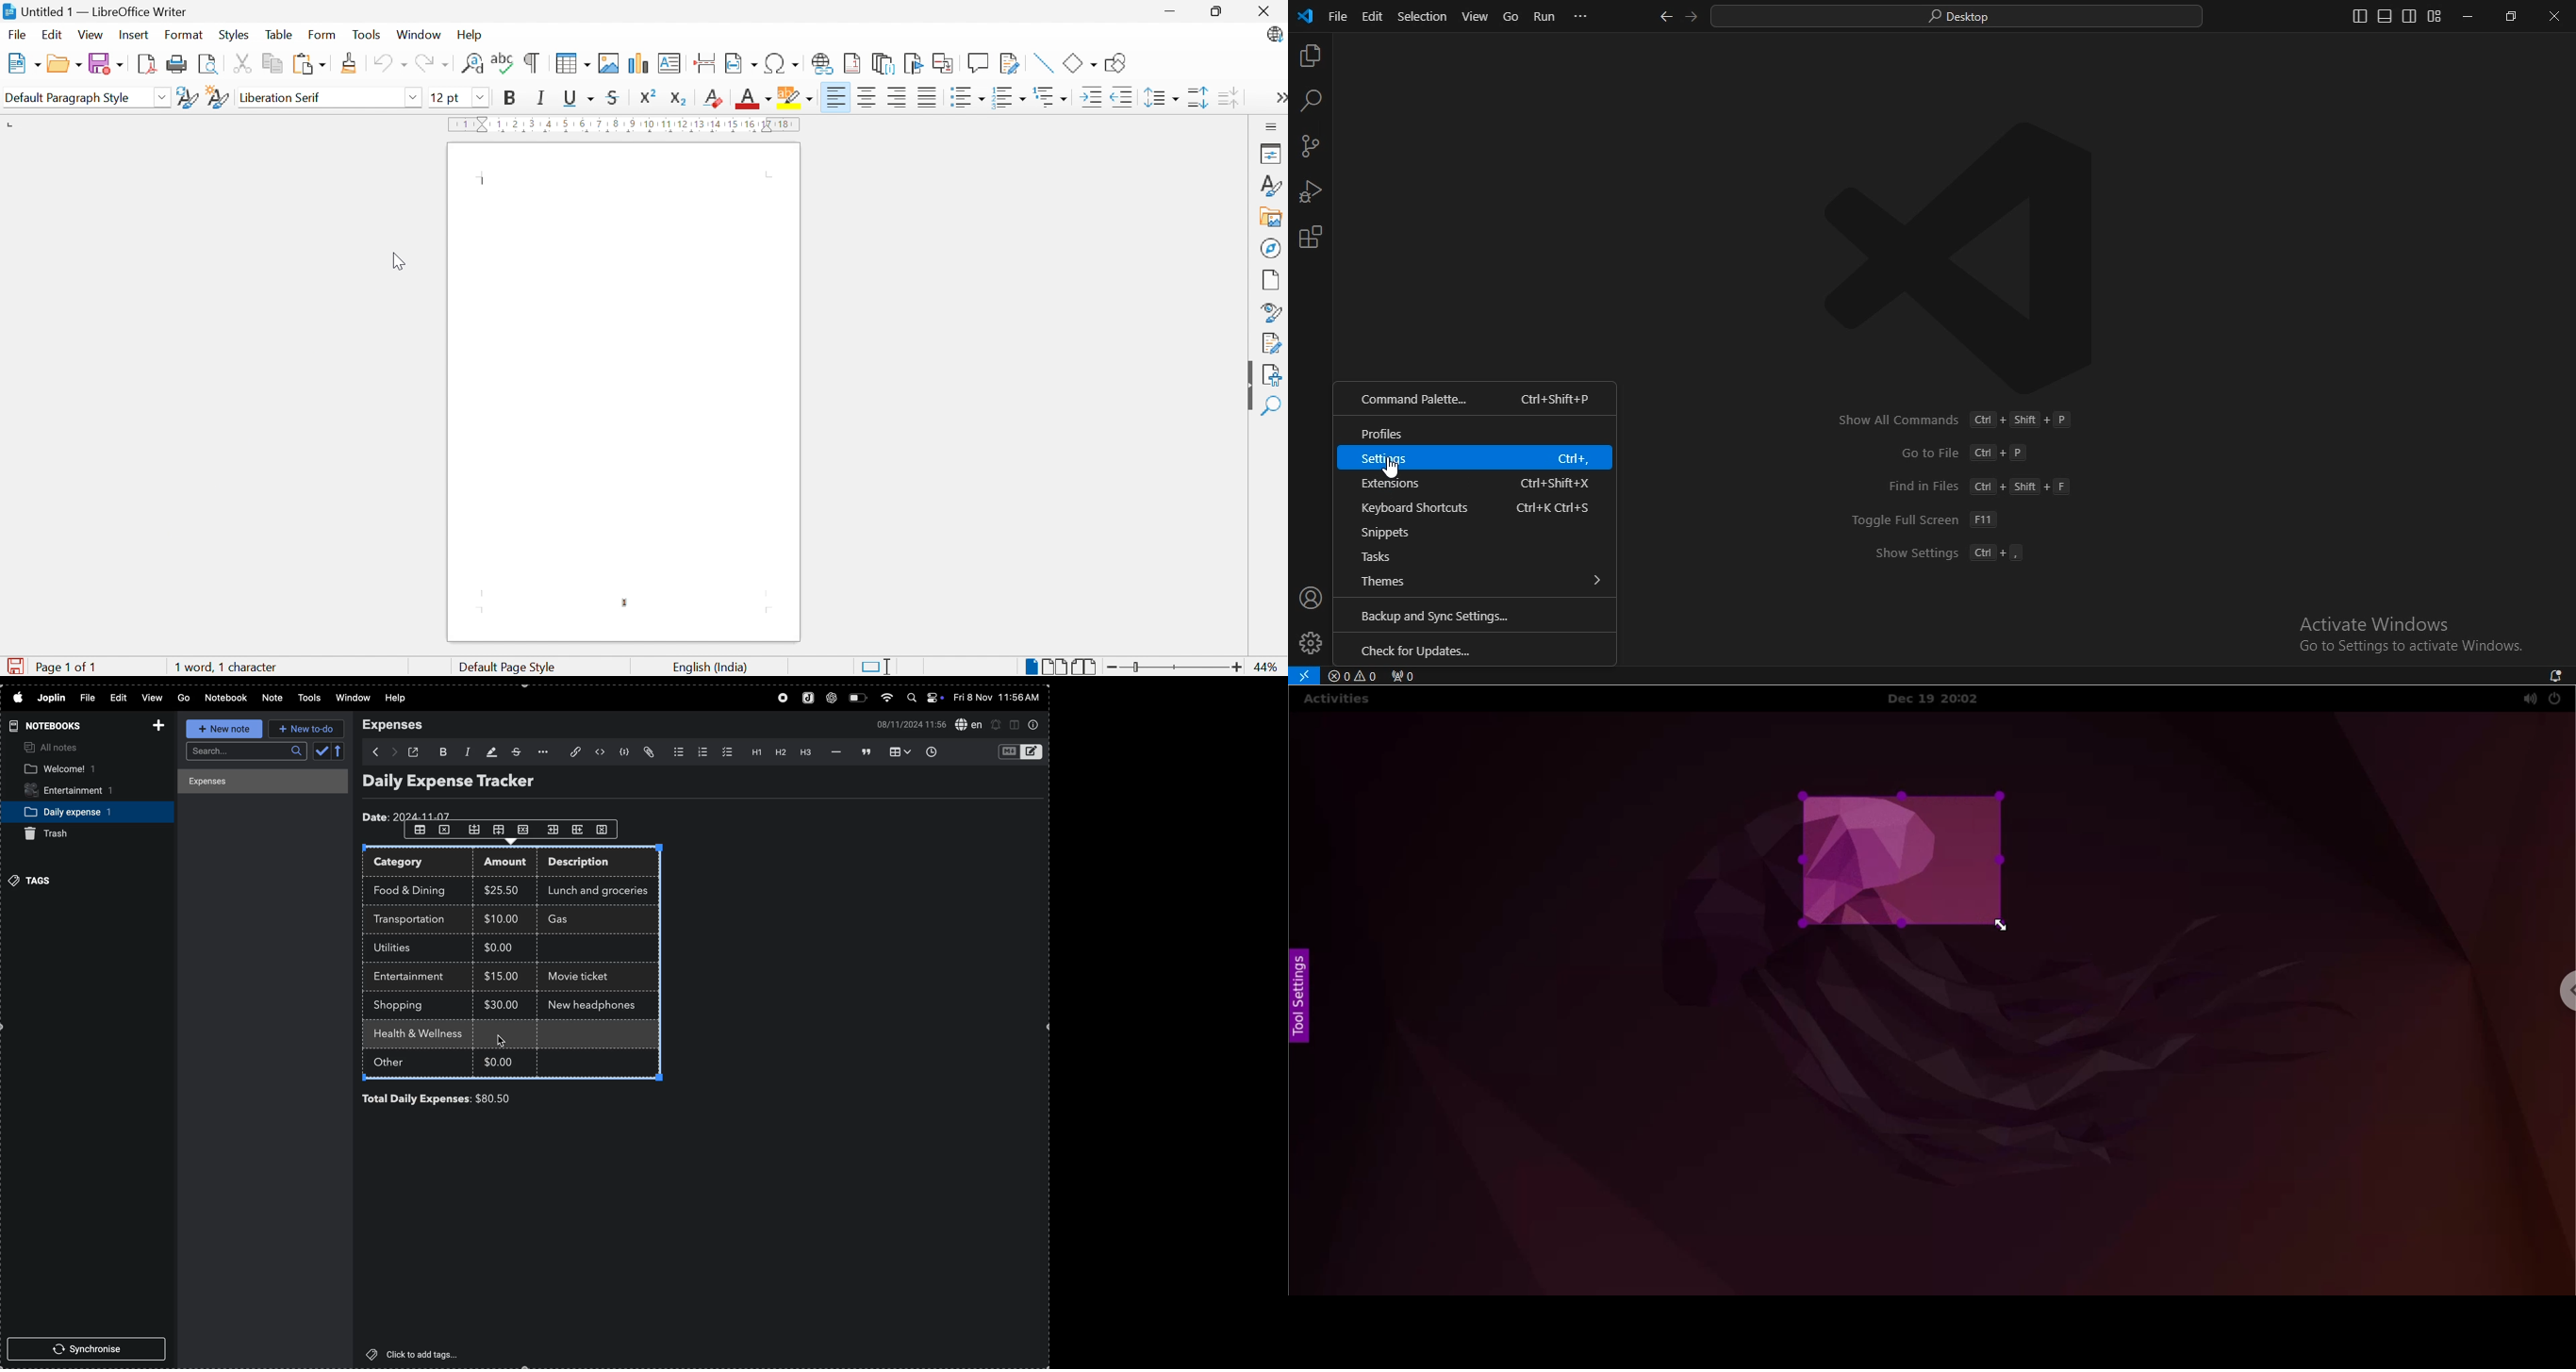 The height and width of the screenshot is (1372, 2576). Describe the element at coordinates (1138, 667) in the screenshot. I see `Slider` at that location.